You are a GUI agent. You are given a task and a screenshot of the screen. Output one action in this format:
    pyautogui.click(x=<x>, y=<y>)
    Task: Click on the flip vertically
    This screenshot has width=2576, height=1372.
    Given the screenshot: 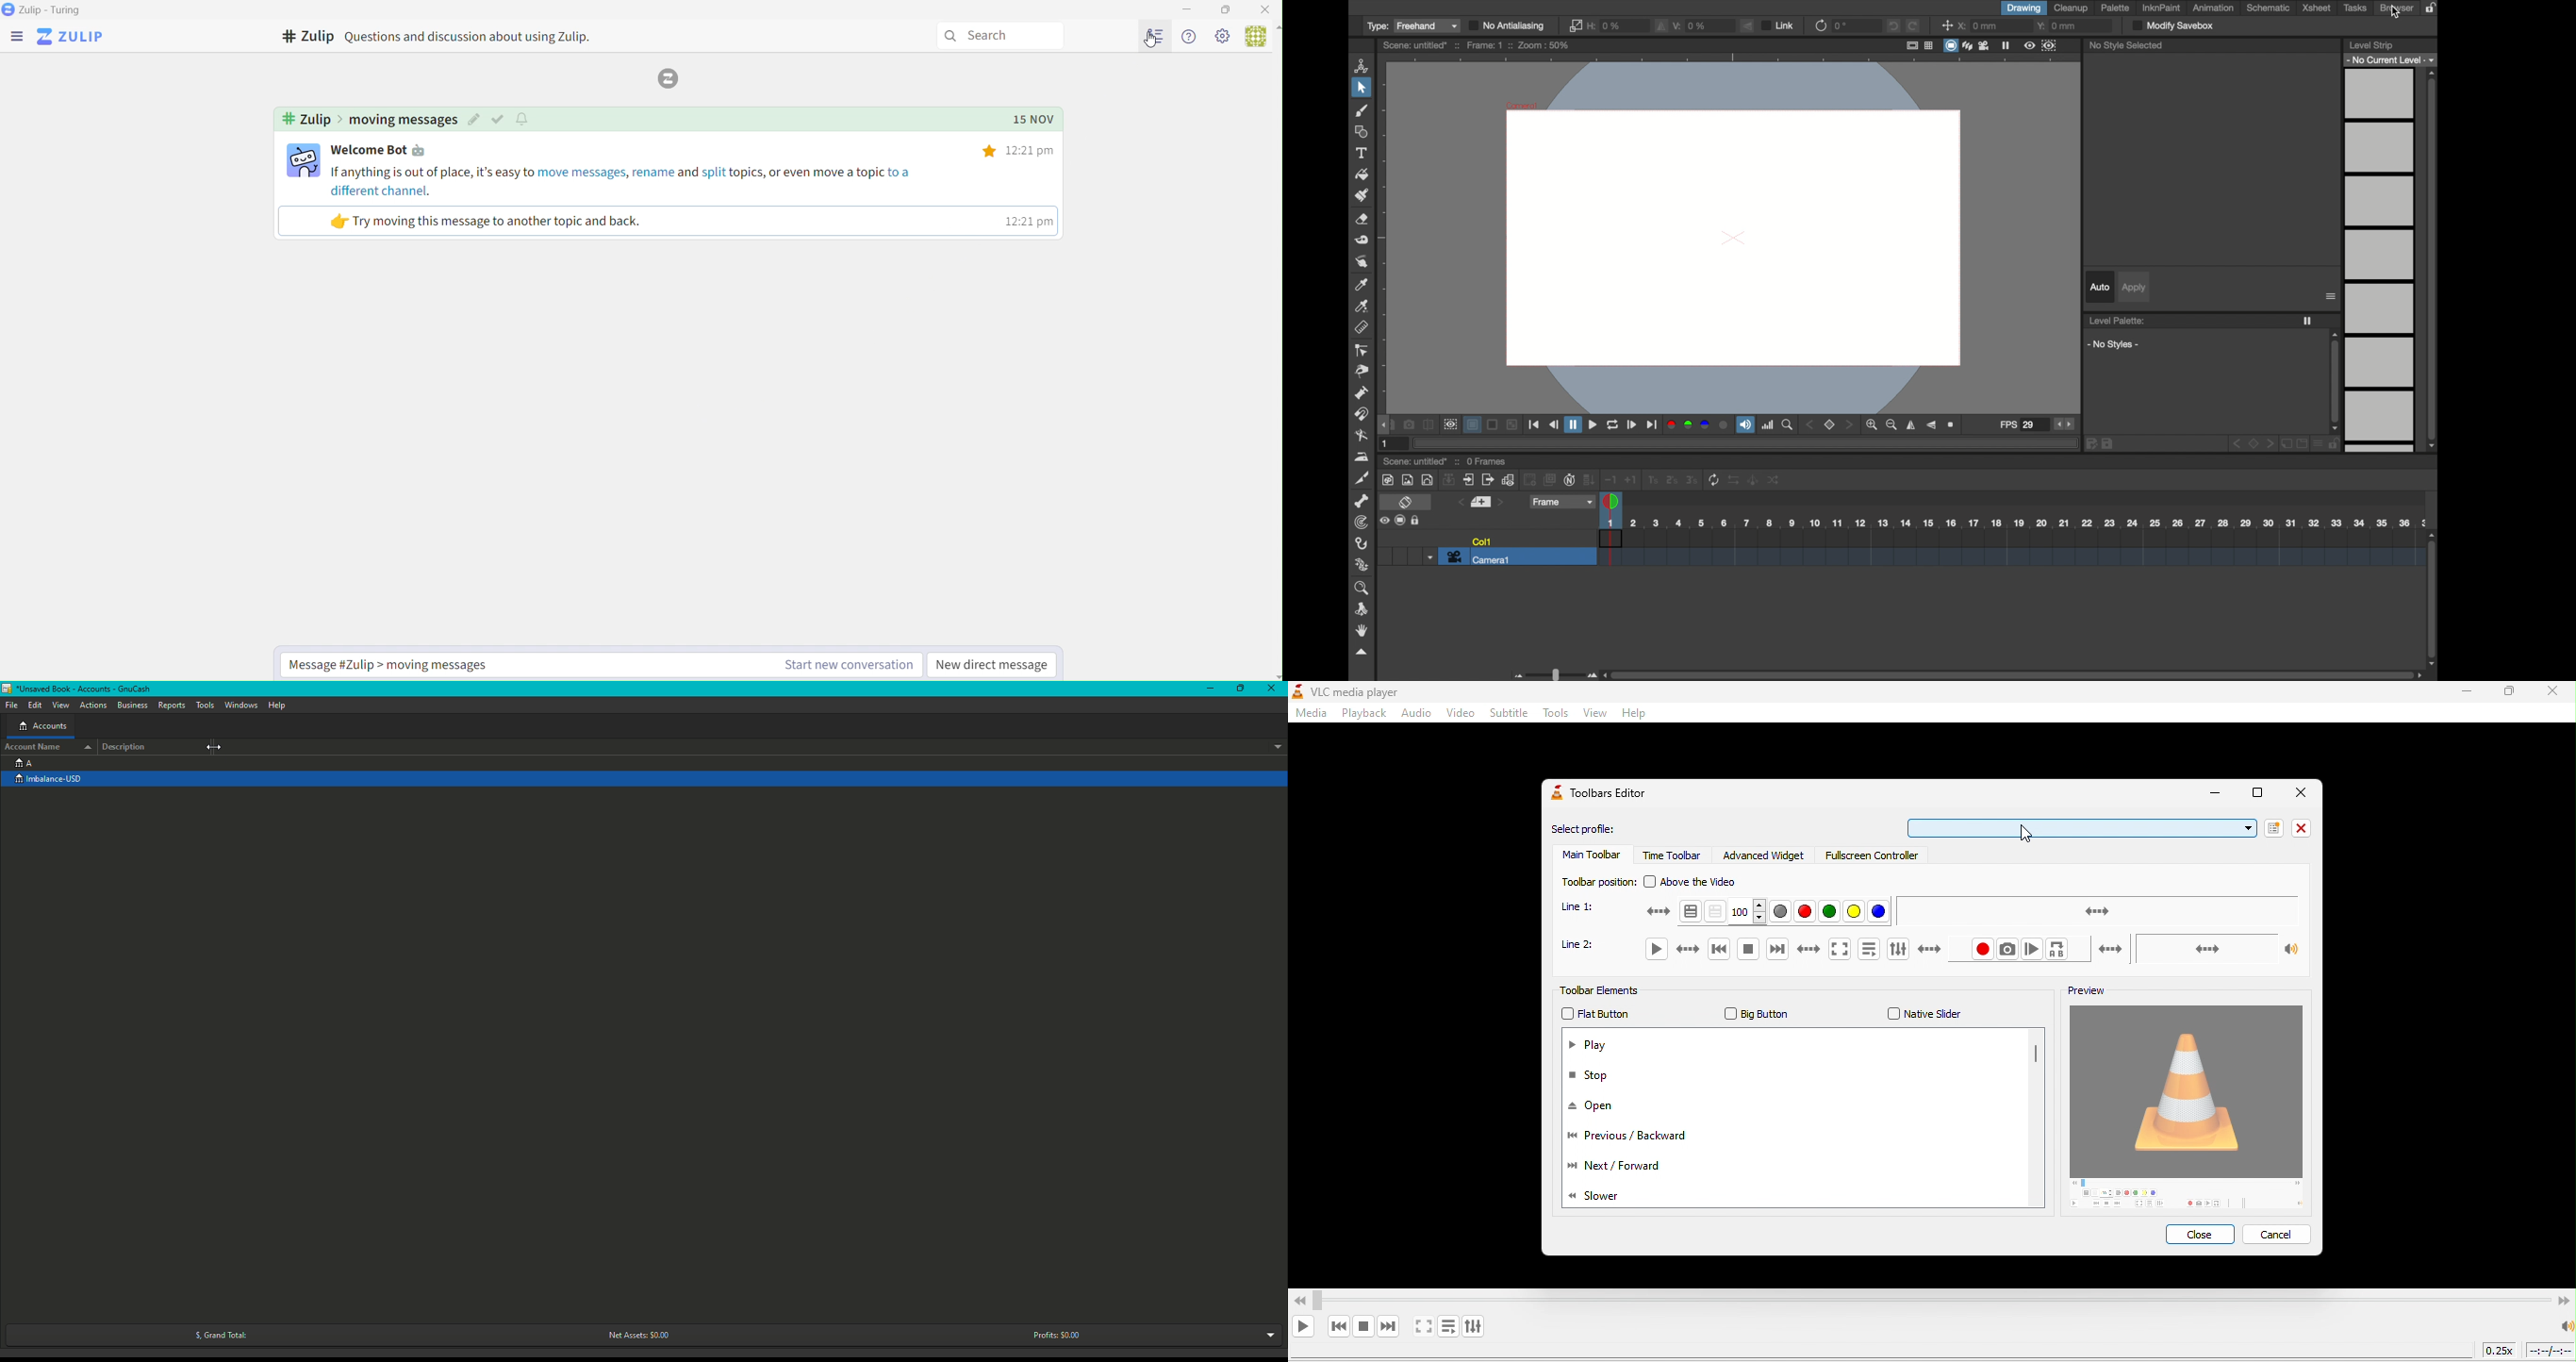 What is the action you would take?
    pyautogui.click(x=1932, y=425)
    